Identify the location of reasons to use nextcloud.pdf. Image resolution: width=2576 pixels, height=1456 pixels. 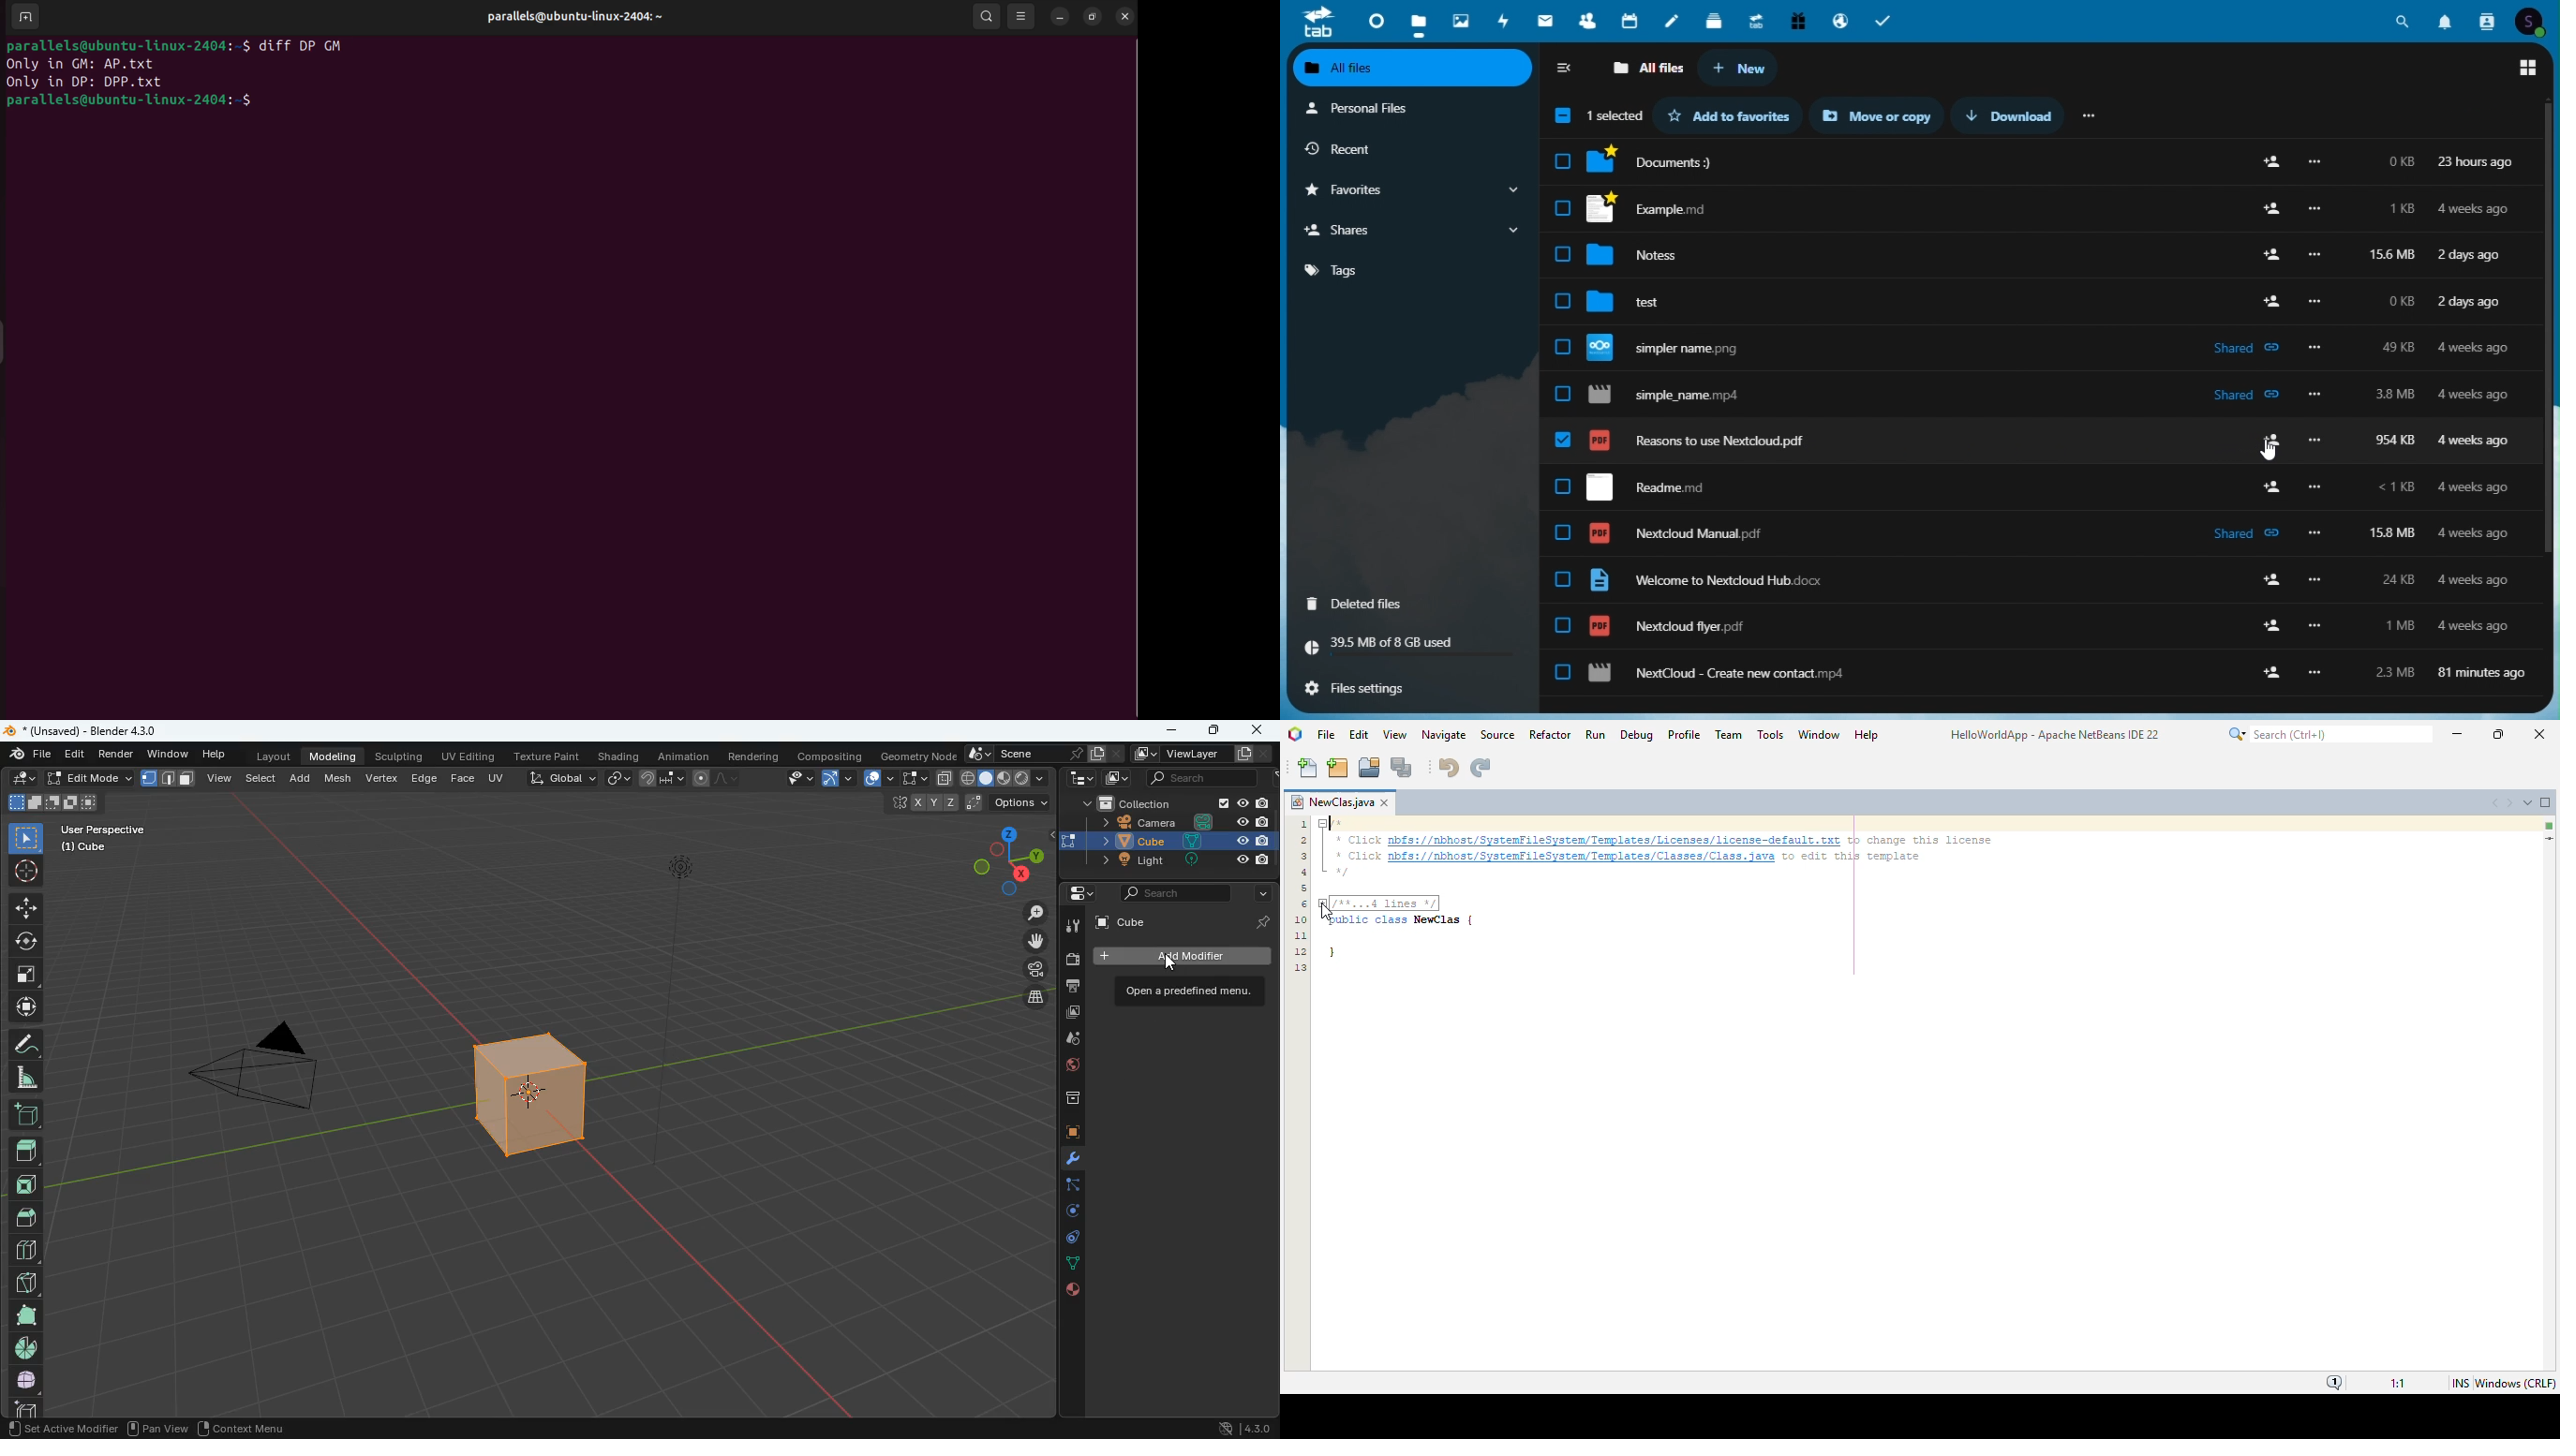
(1702, 440).